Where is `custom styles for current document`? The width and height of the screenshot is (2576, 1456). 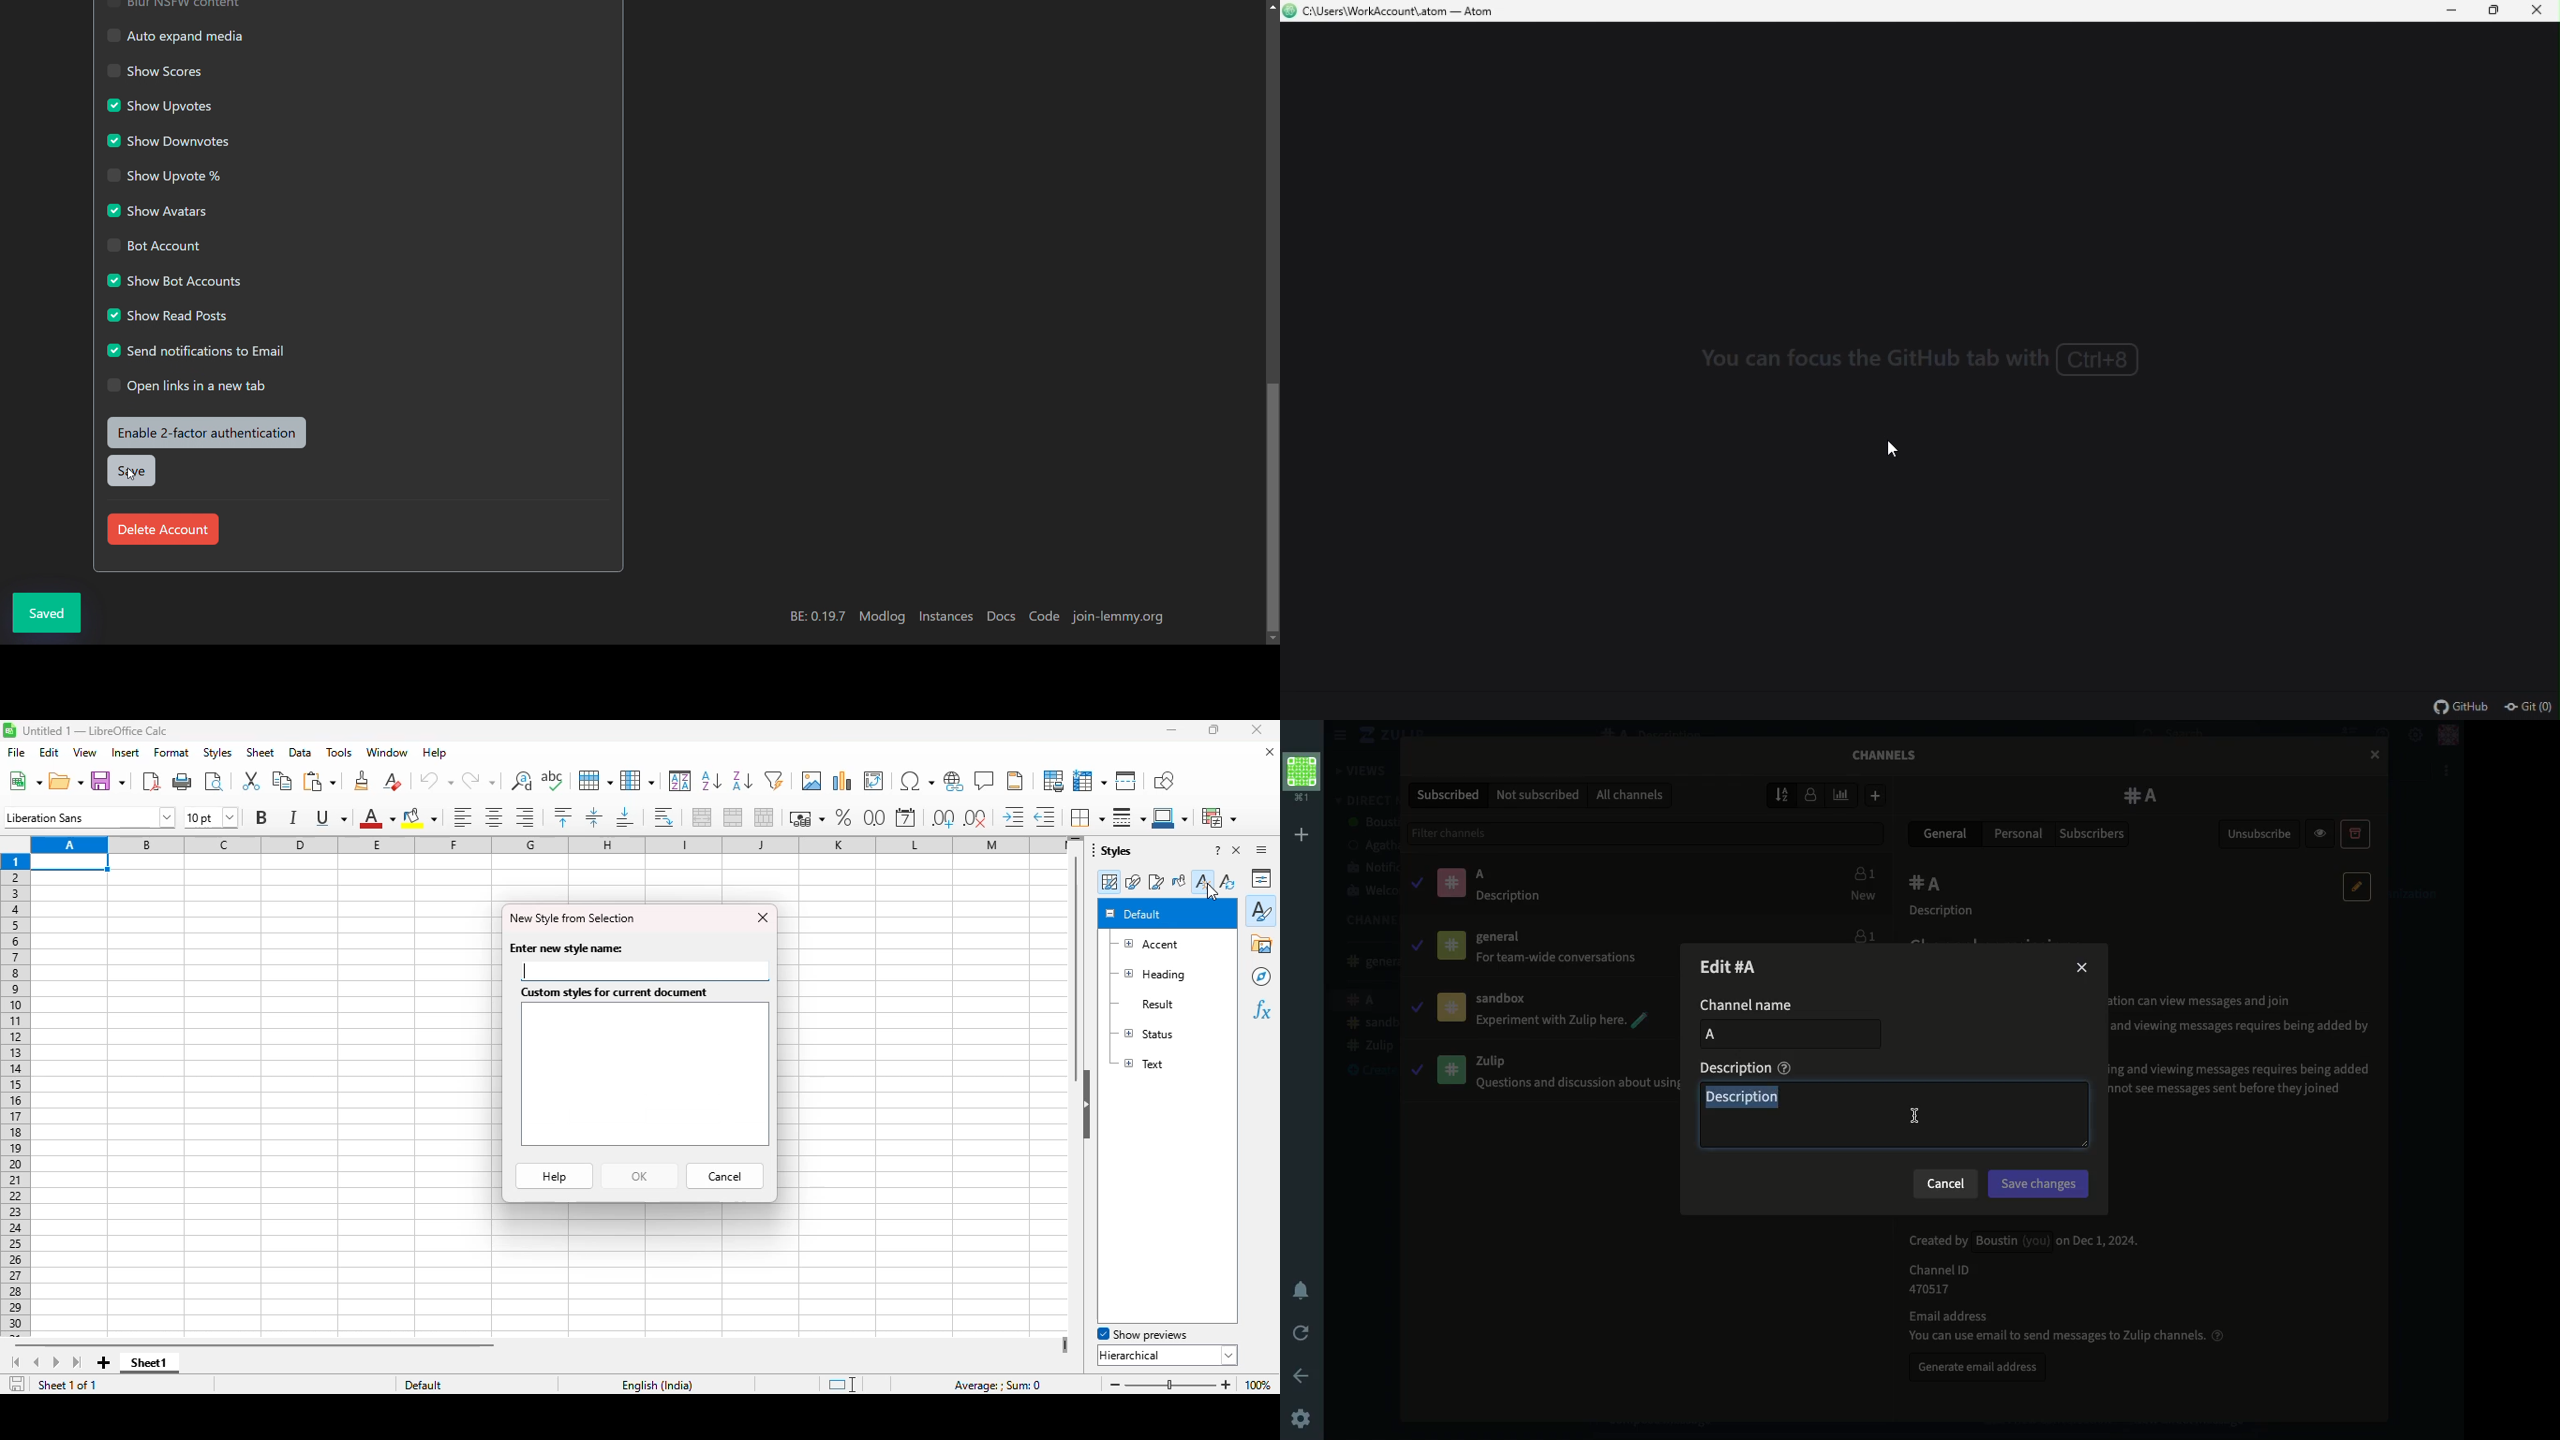 custom styles for current document is located at coordinates (616, 993).